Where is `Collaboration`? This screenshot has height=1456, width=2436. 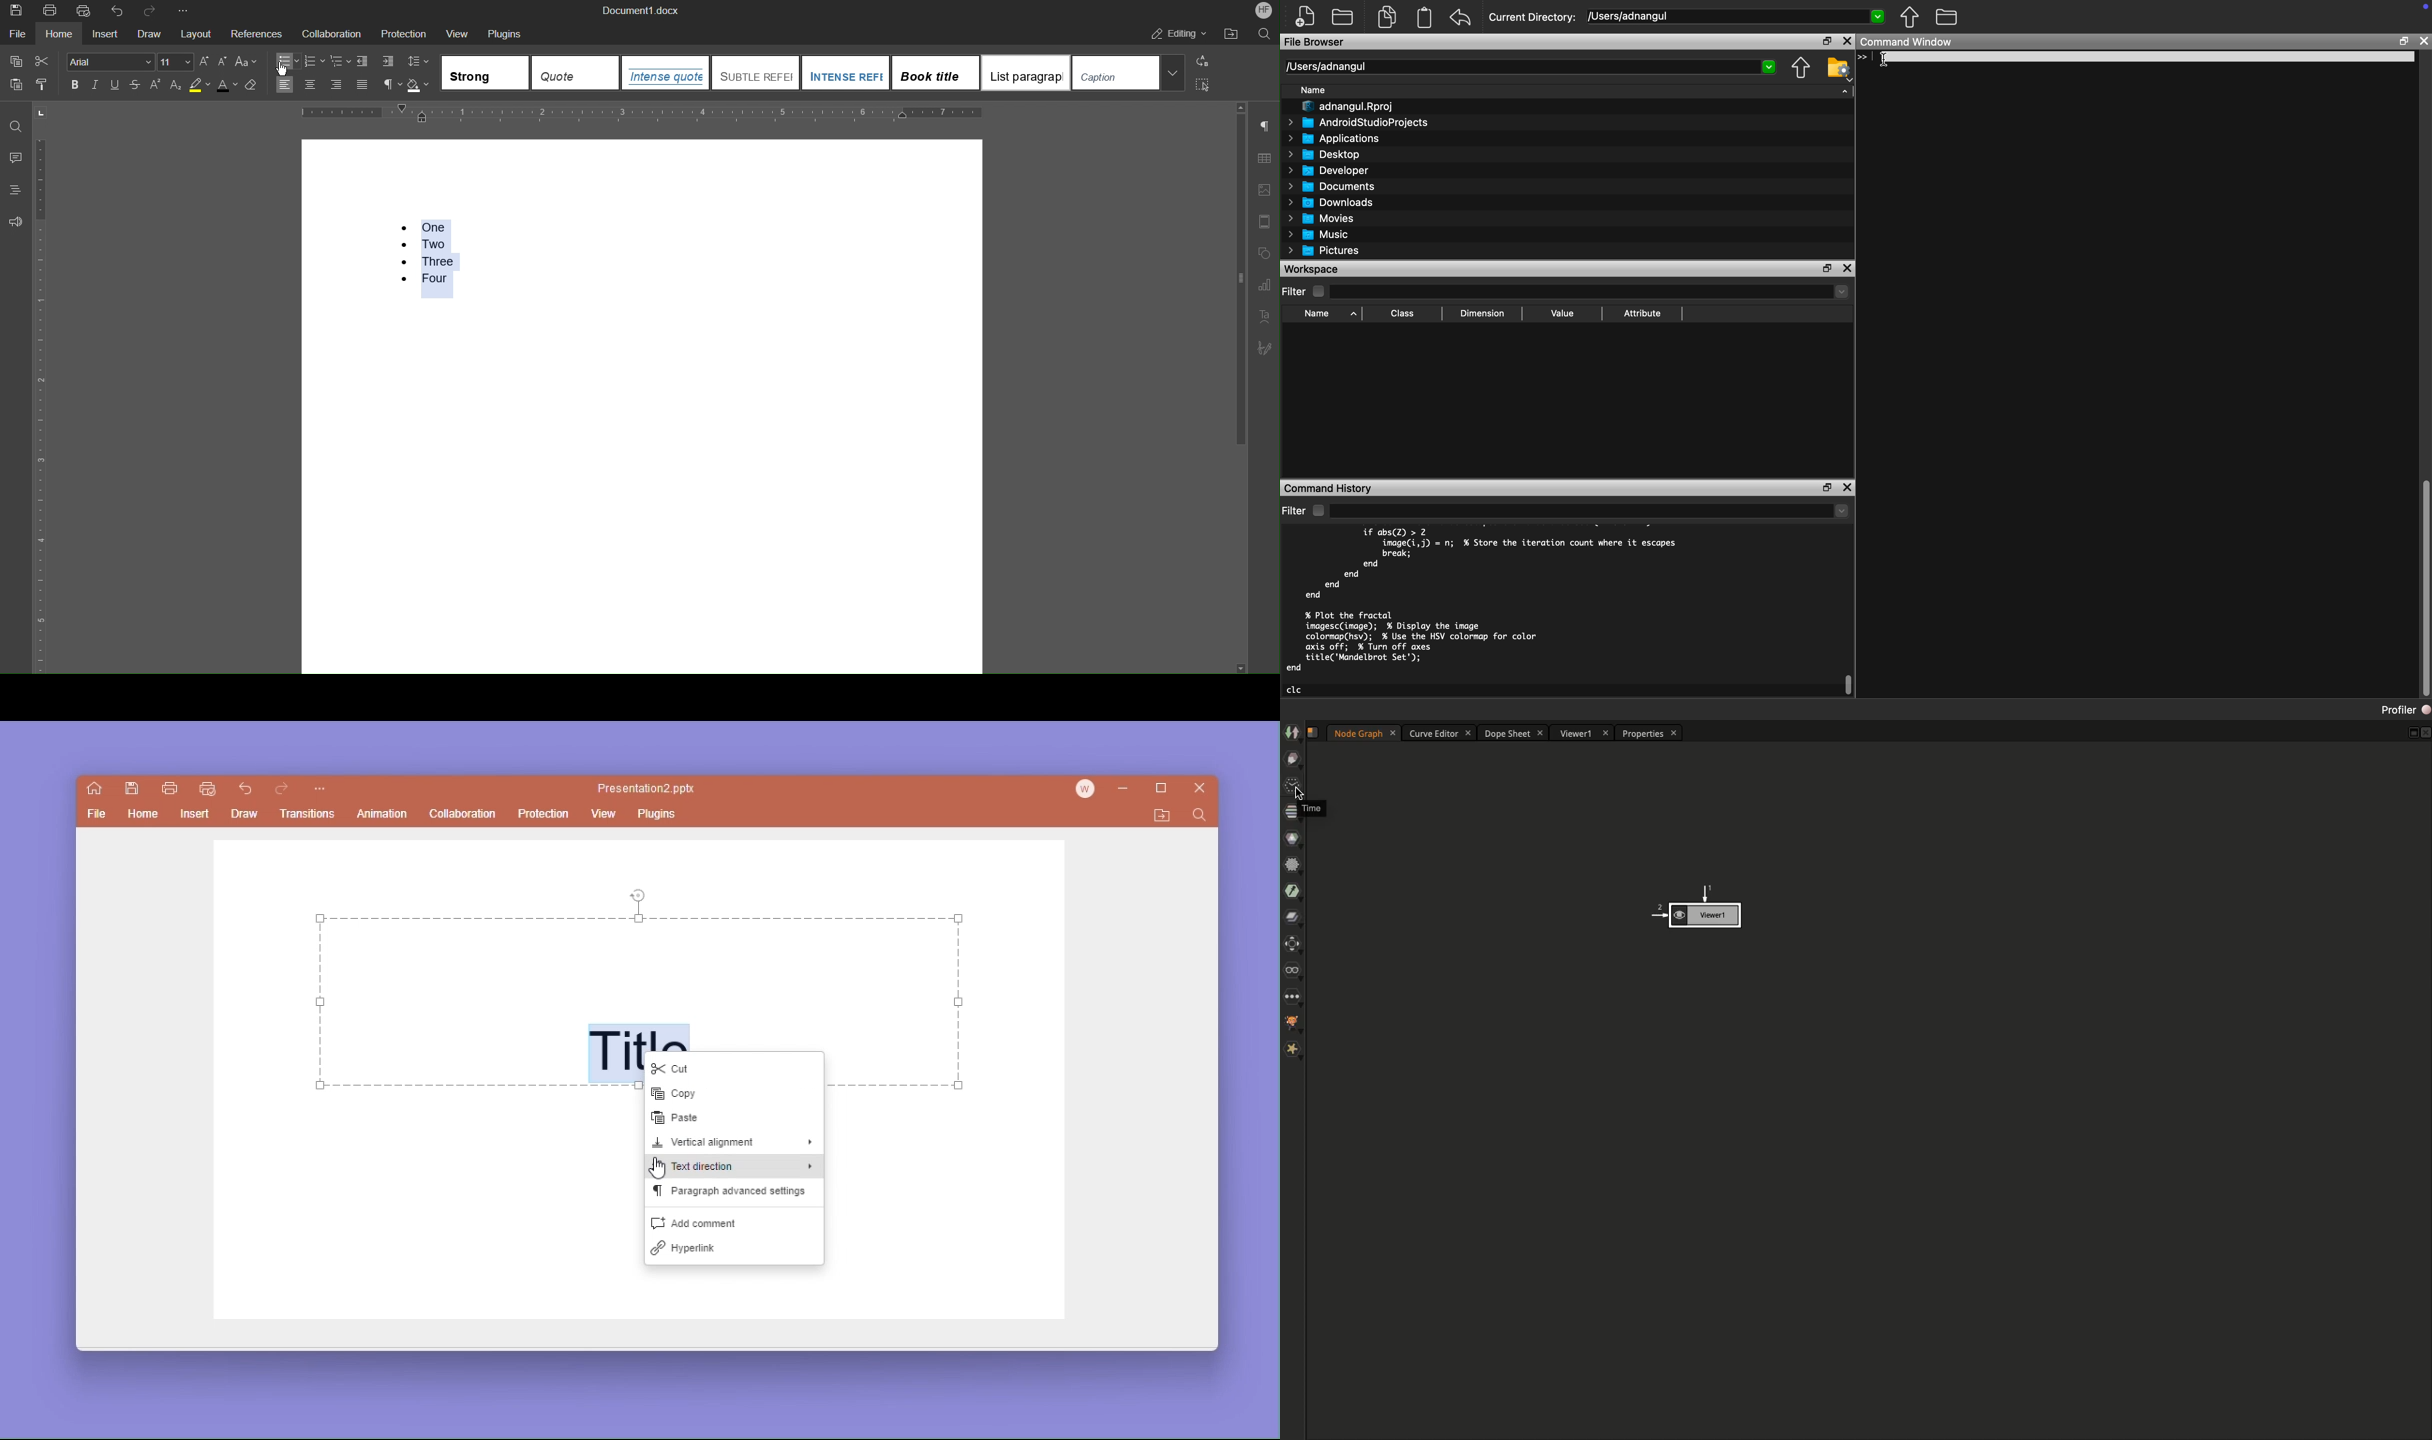
Collaboration is located at coordinates (329, 32).